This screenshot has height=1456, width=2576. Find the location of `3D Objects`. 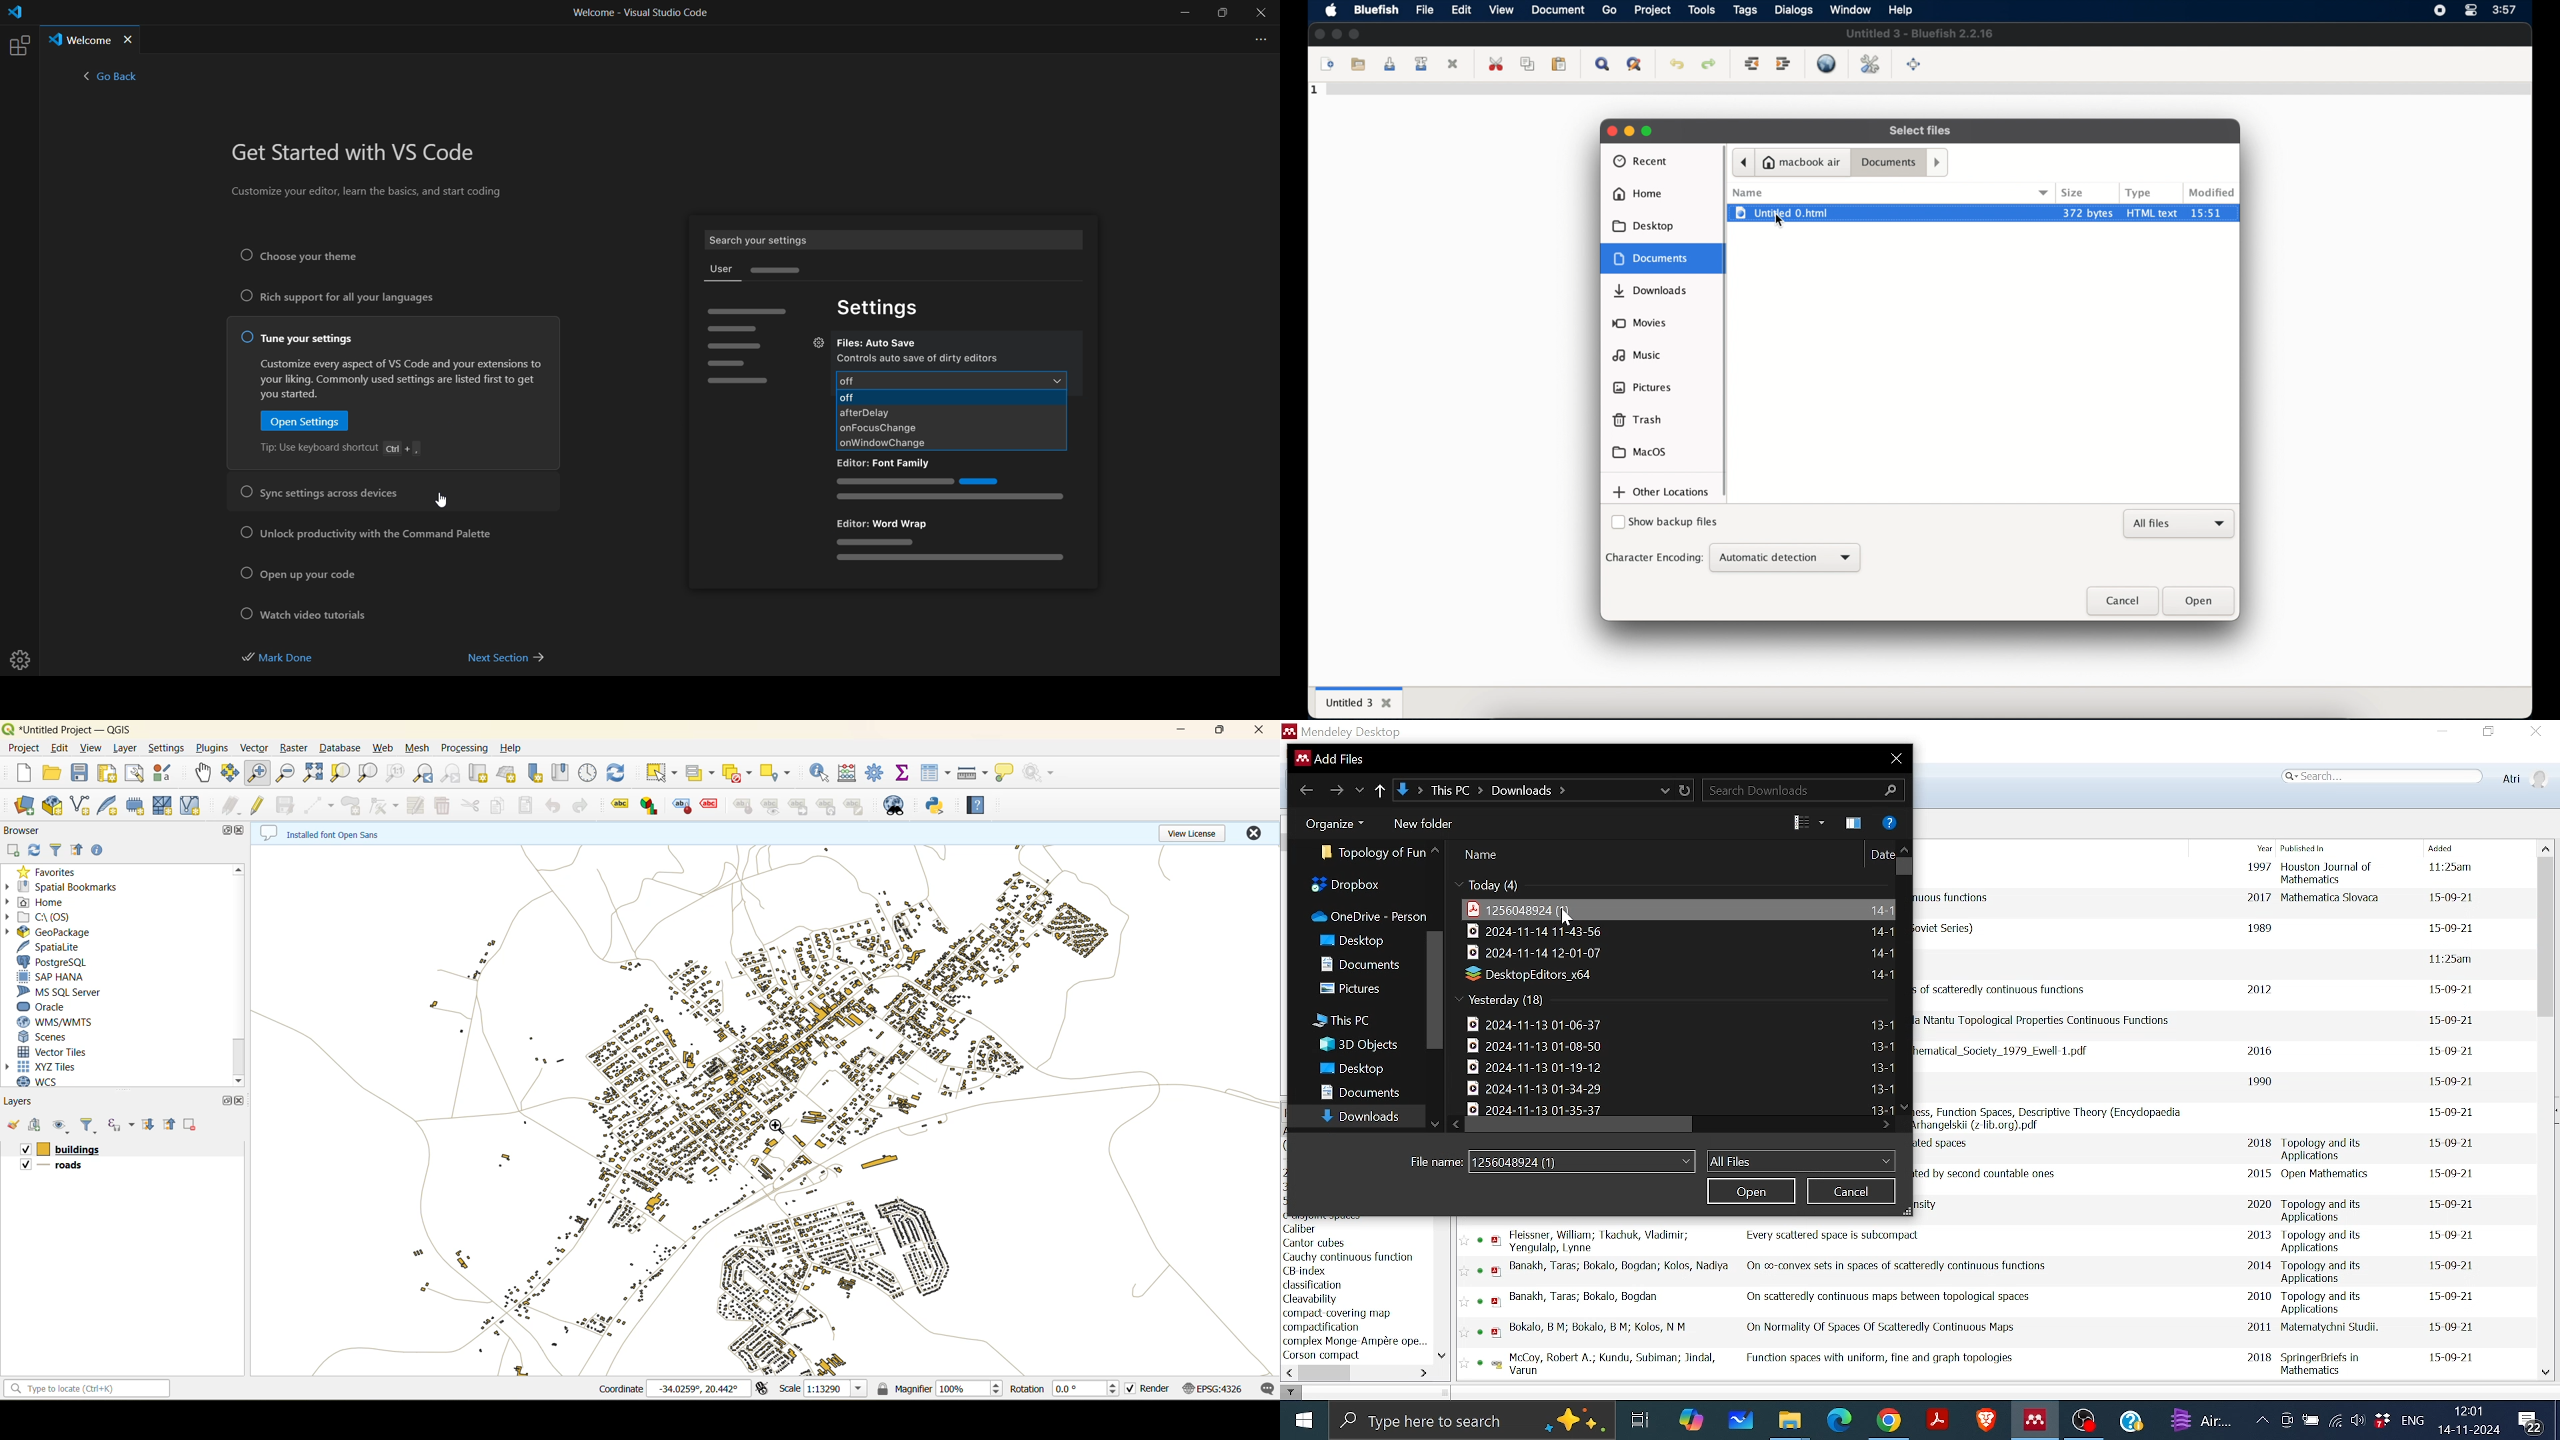

3D Objects is located at coordinates (1360, 1045).